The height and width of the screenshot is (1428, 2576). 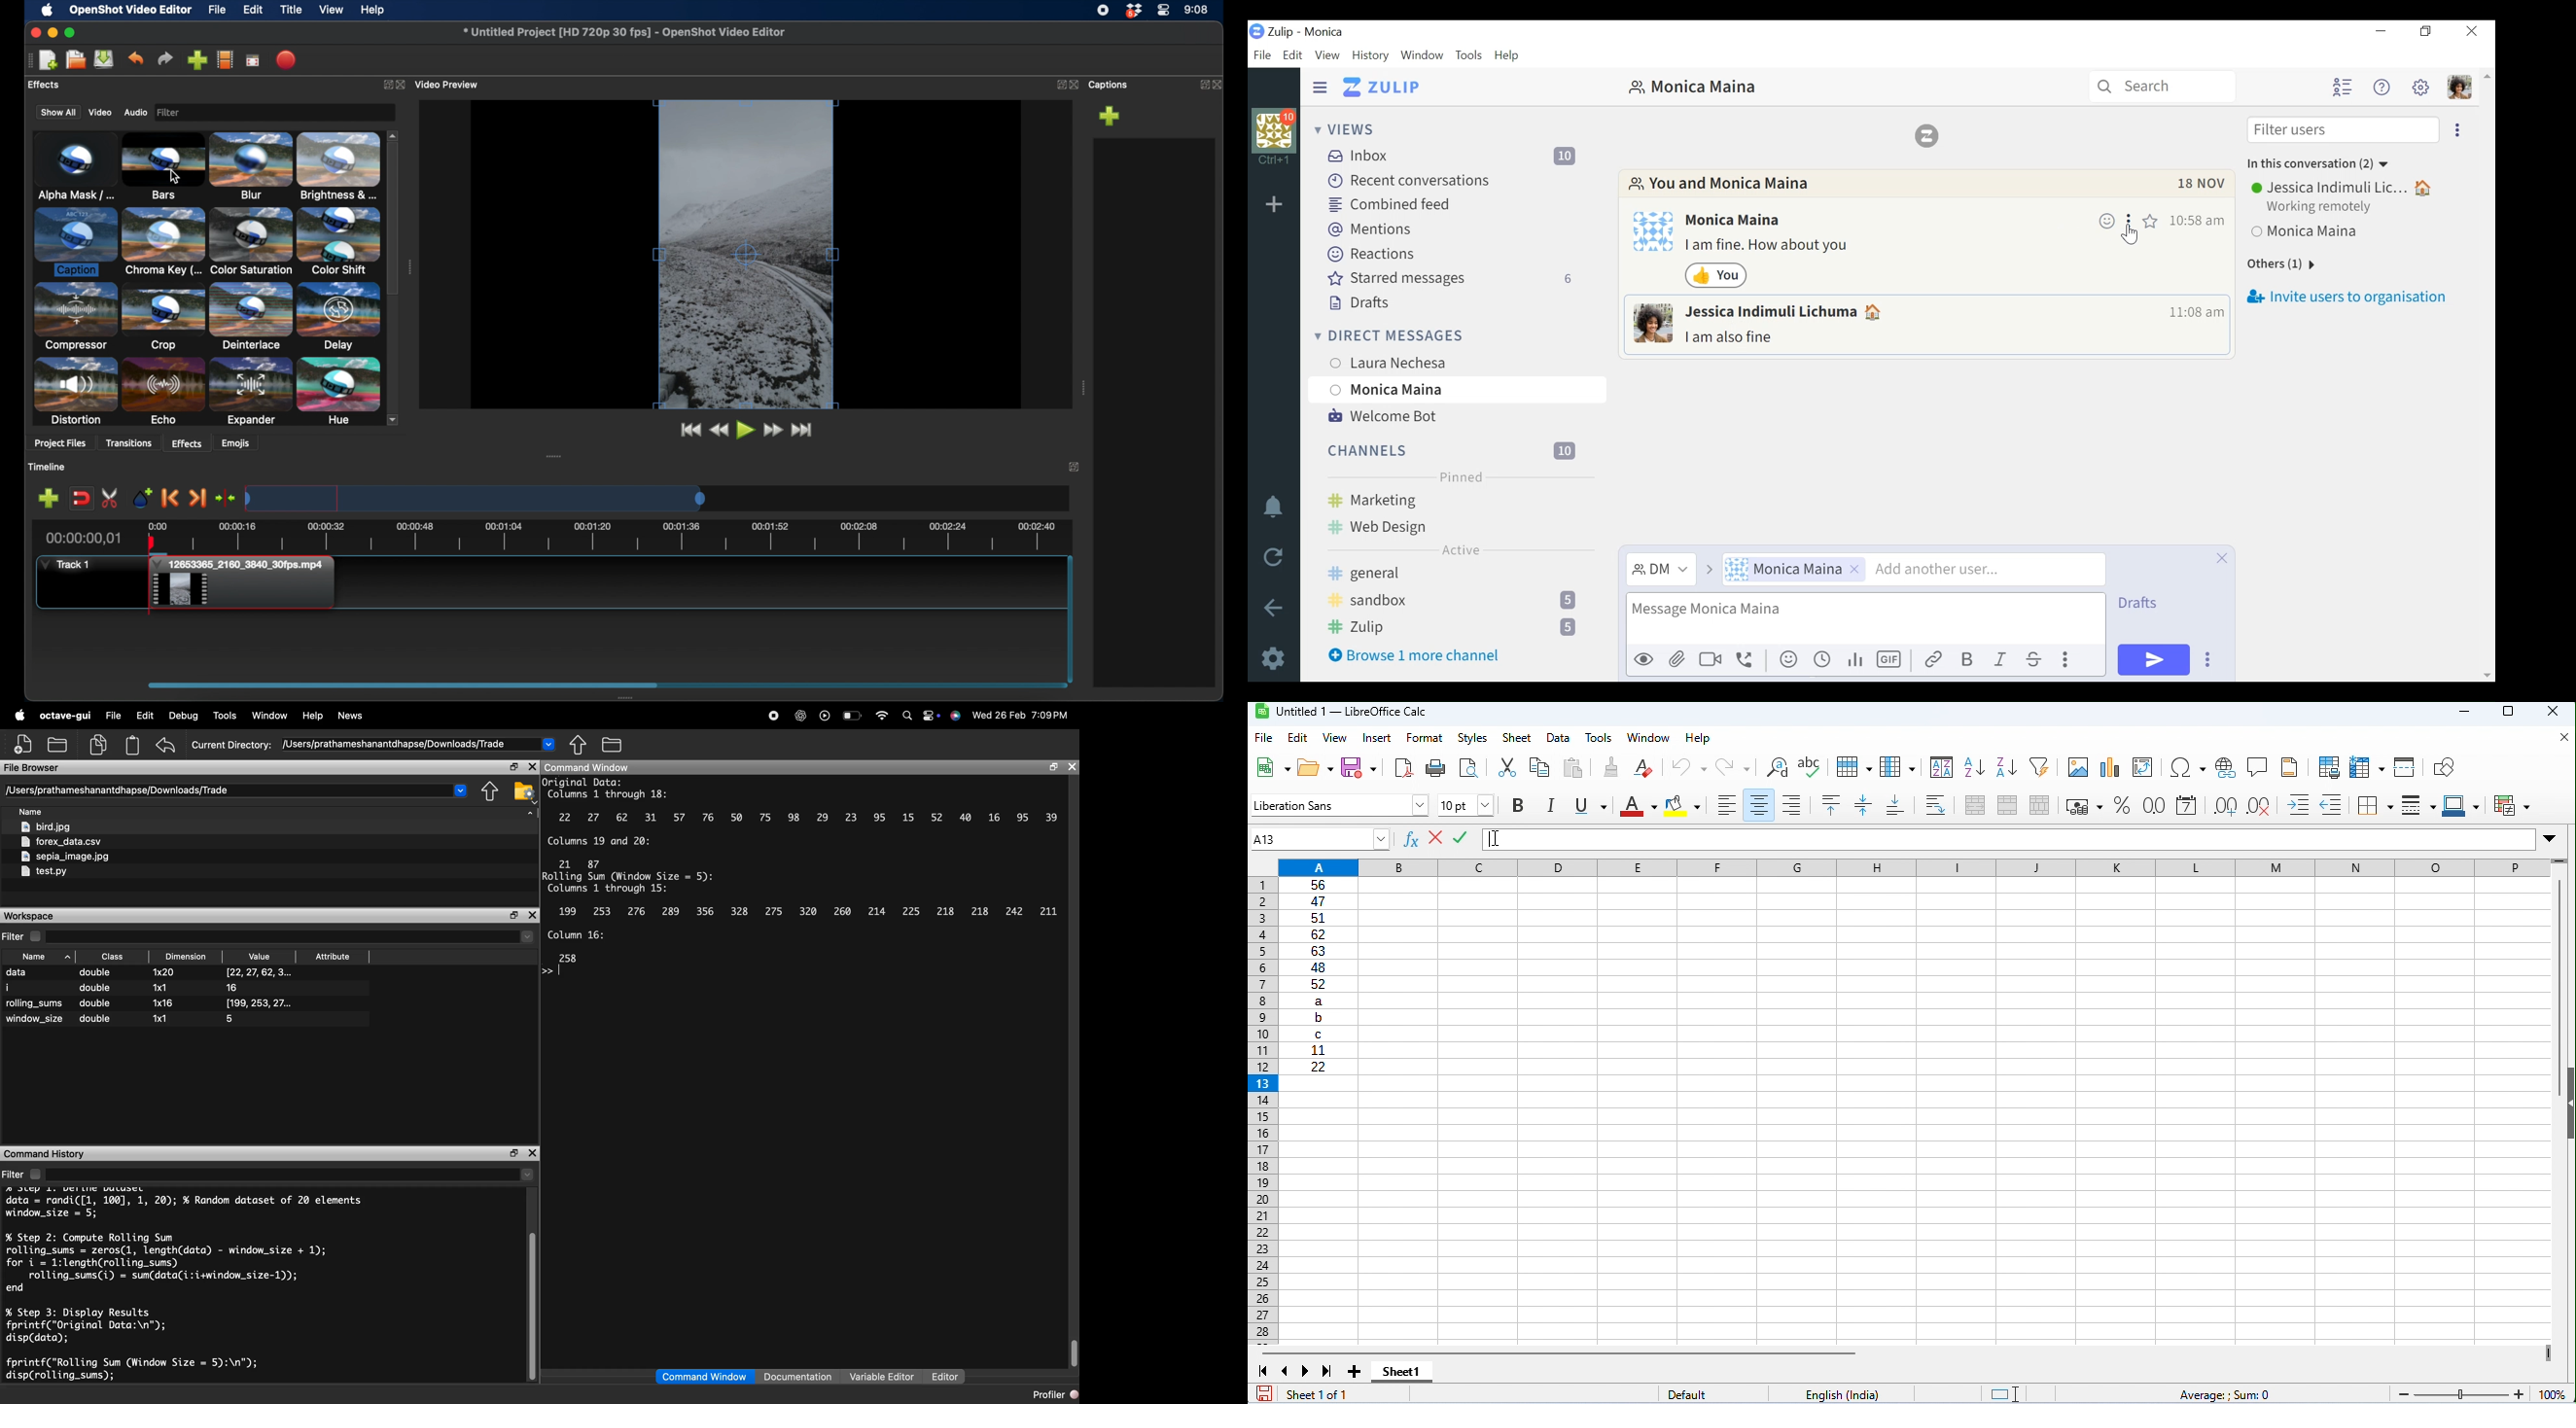 I want to click on default, so click(x=1712, y=1393).